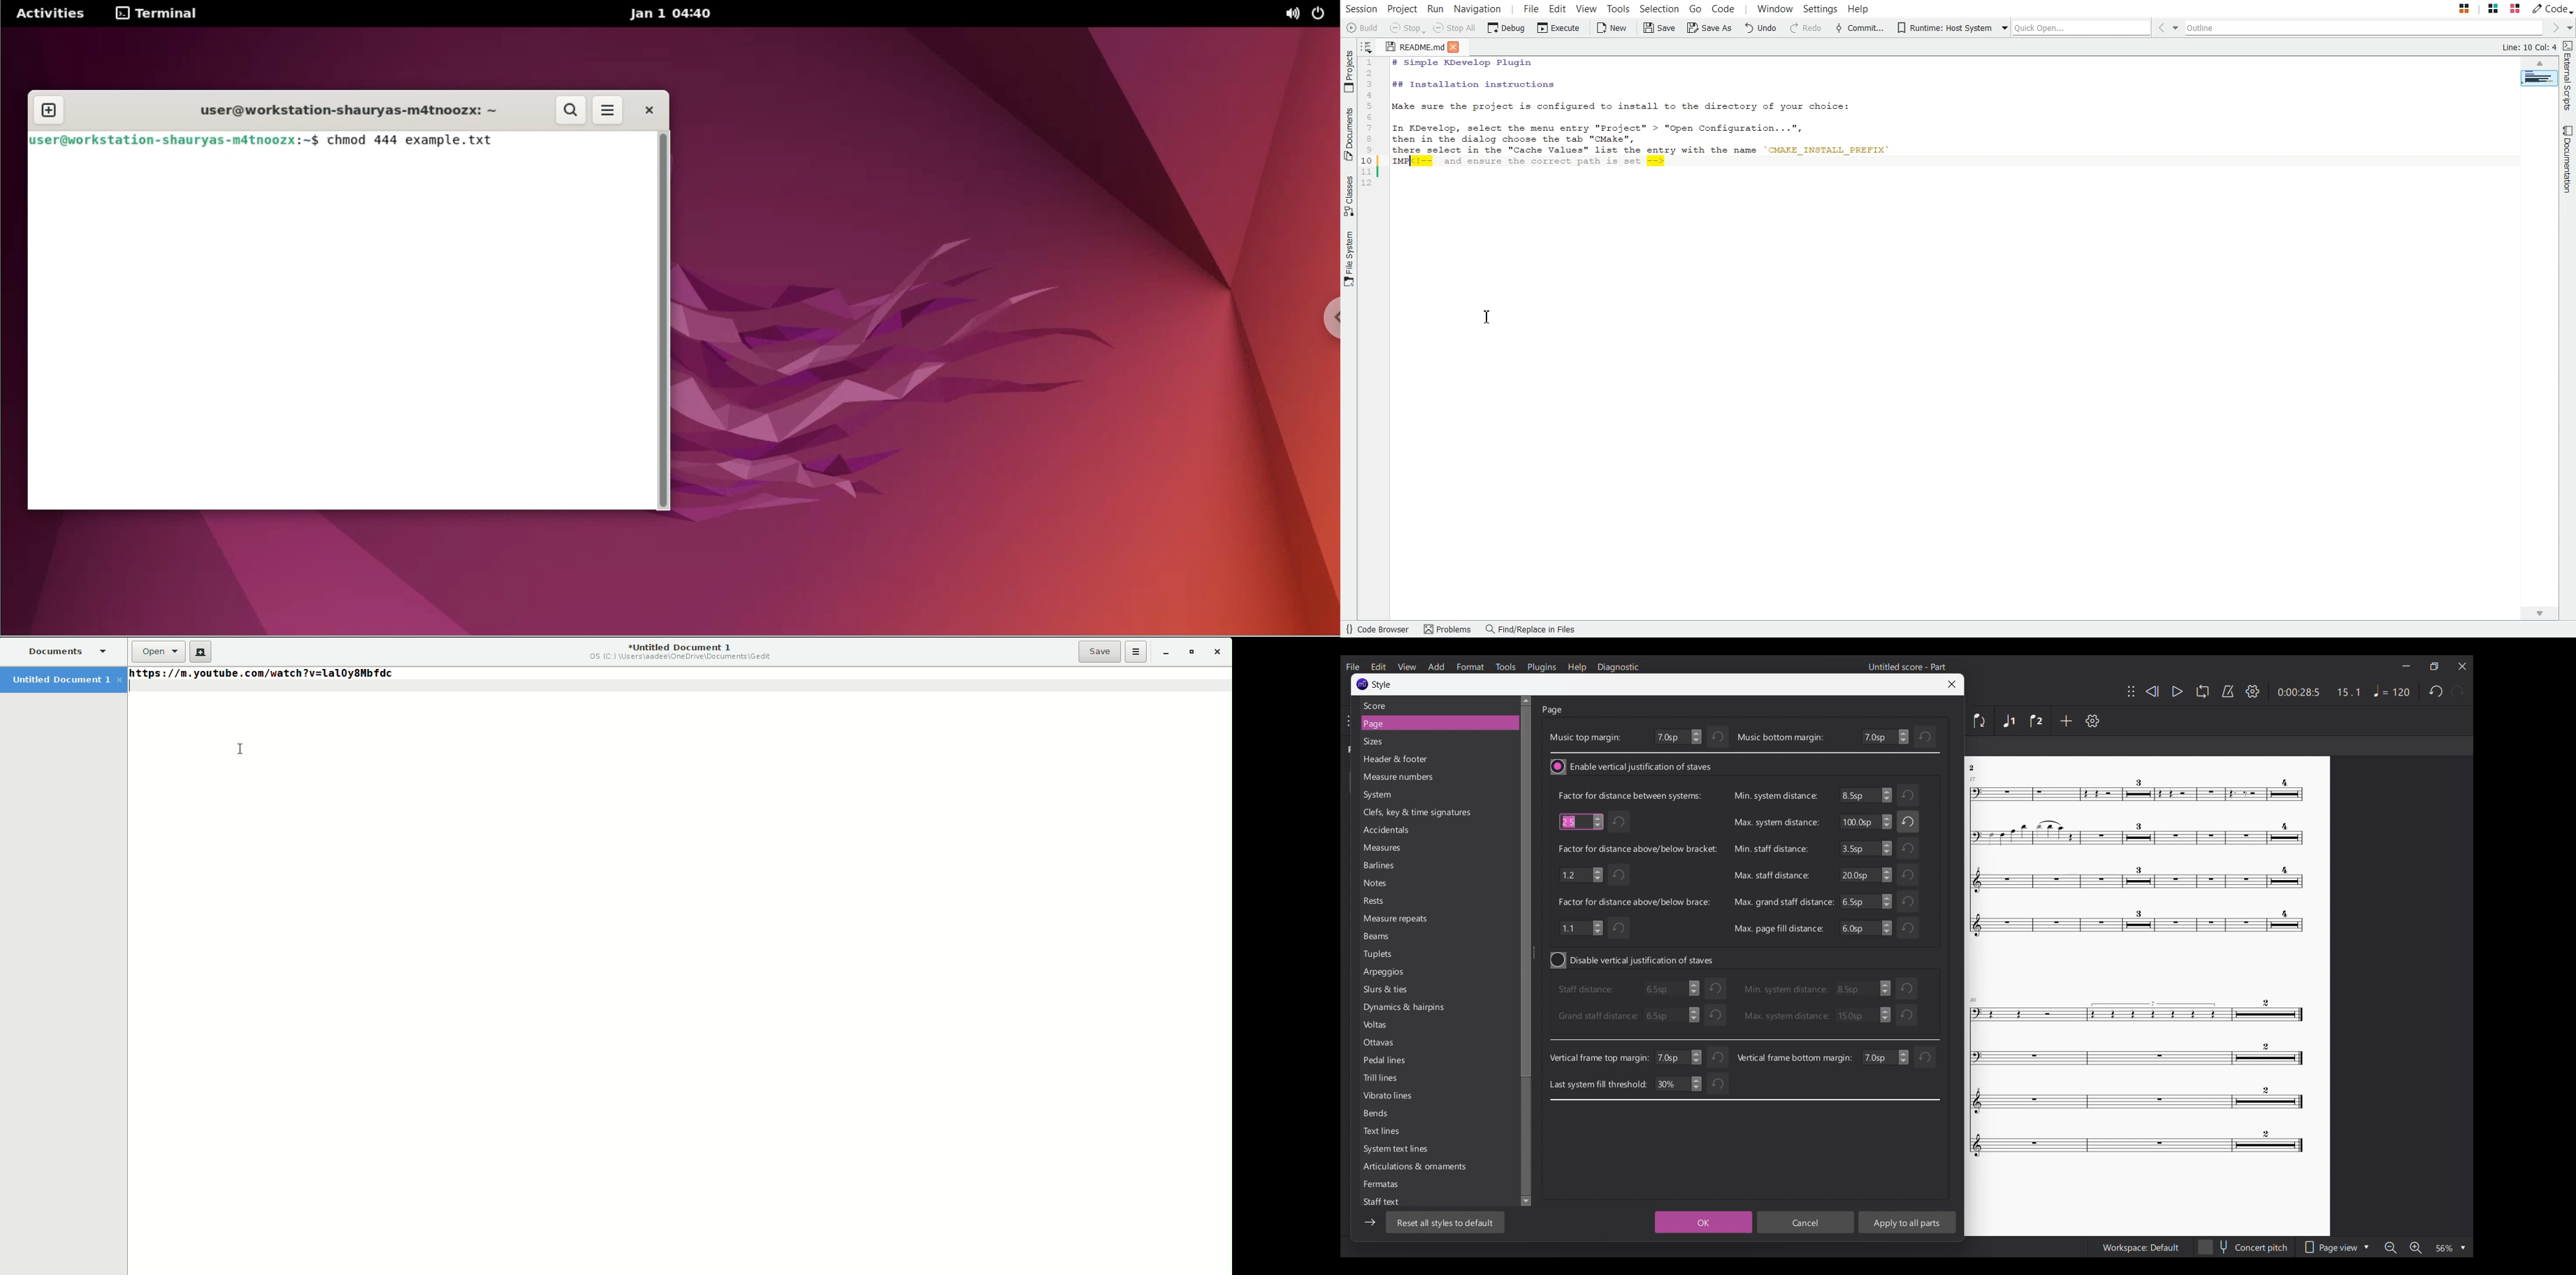 Image resolution: width=2576 pixels, height=1288 pixels. I want to click on 3.5 sp, so click(1865, 989).